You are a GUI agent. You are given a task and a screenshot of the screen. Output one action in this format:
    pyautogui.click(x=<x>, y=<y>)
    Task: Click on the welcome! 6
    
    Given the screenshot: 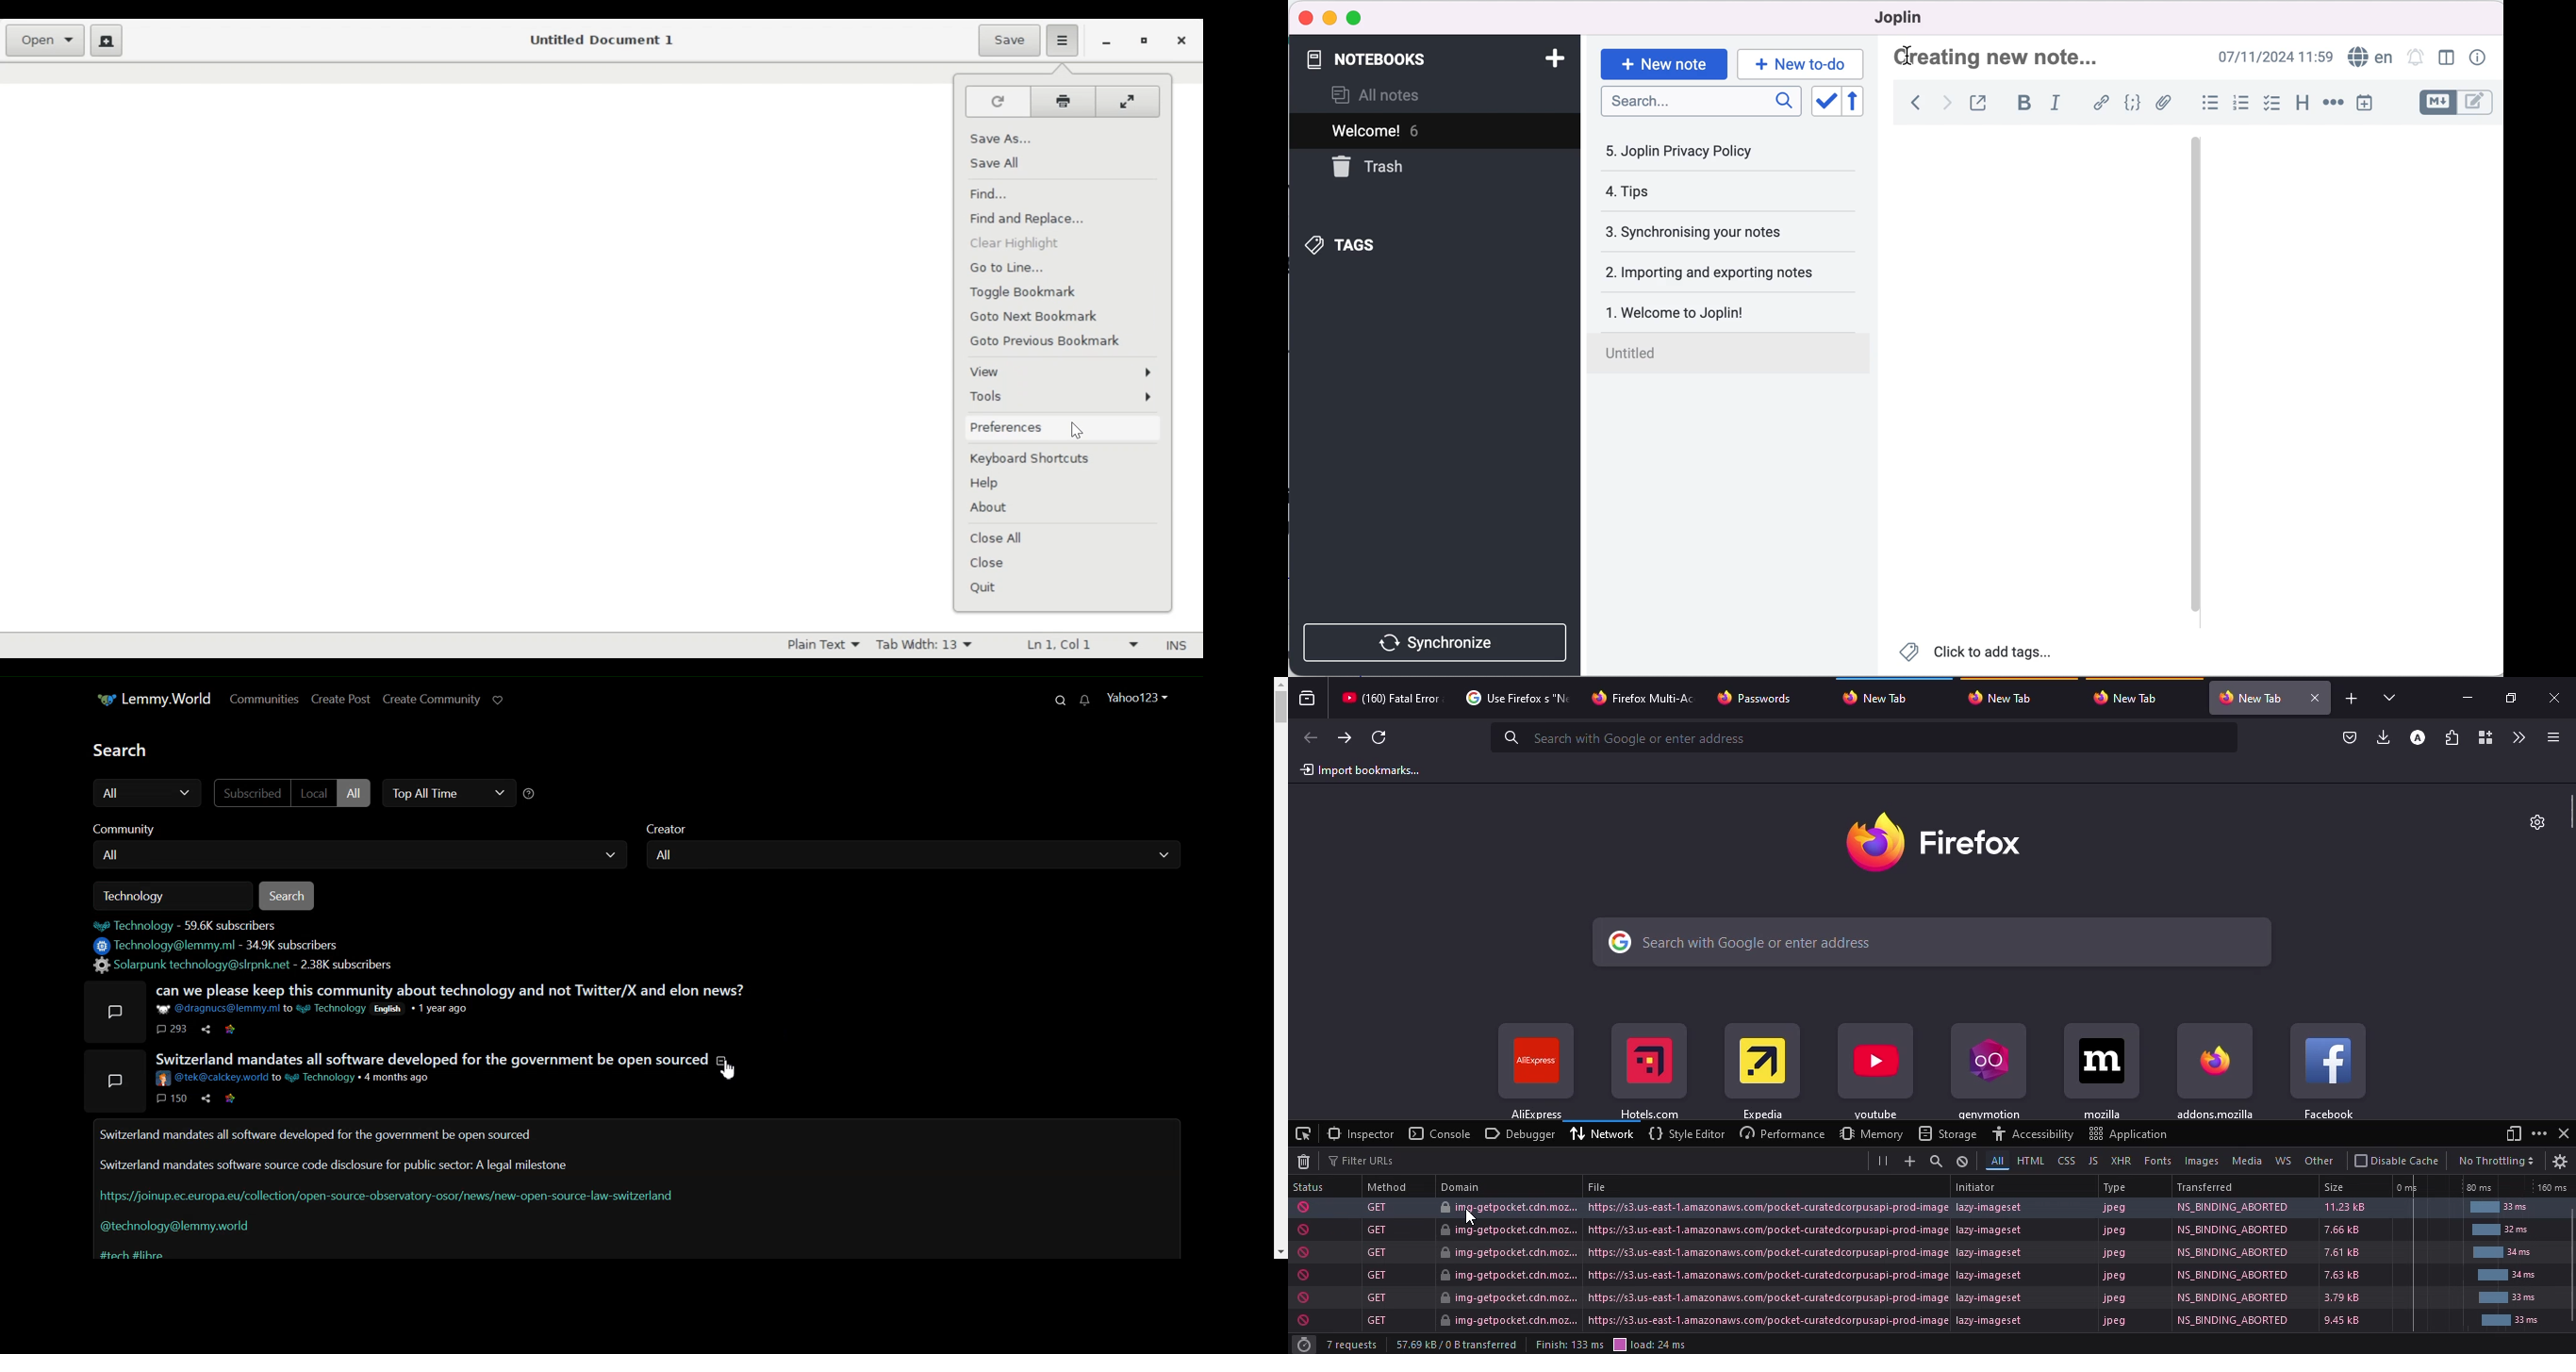 What is the action you would take?
    pyautogui.click(x=1430, y=131)
    